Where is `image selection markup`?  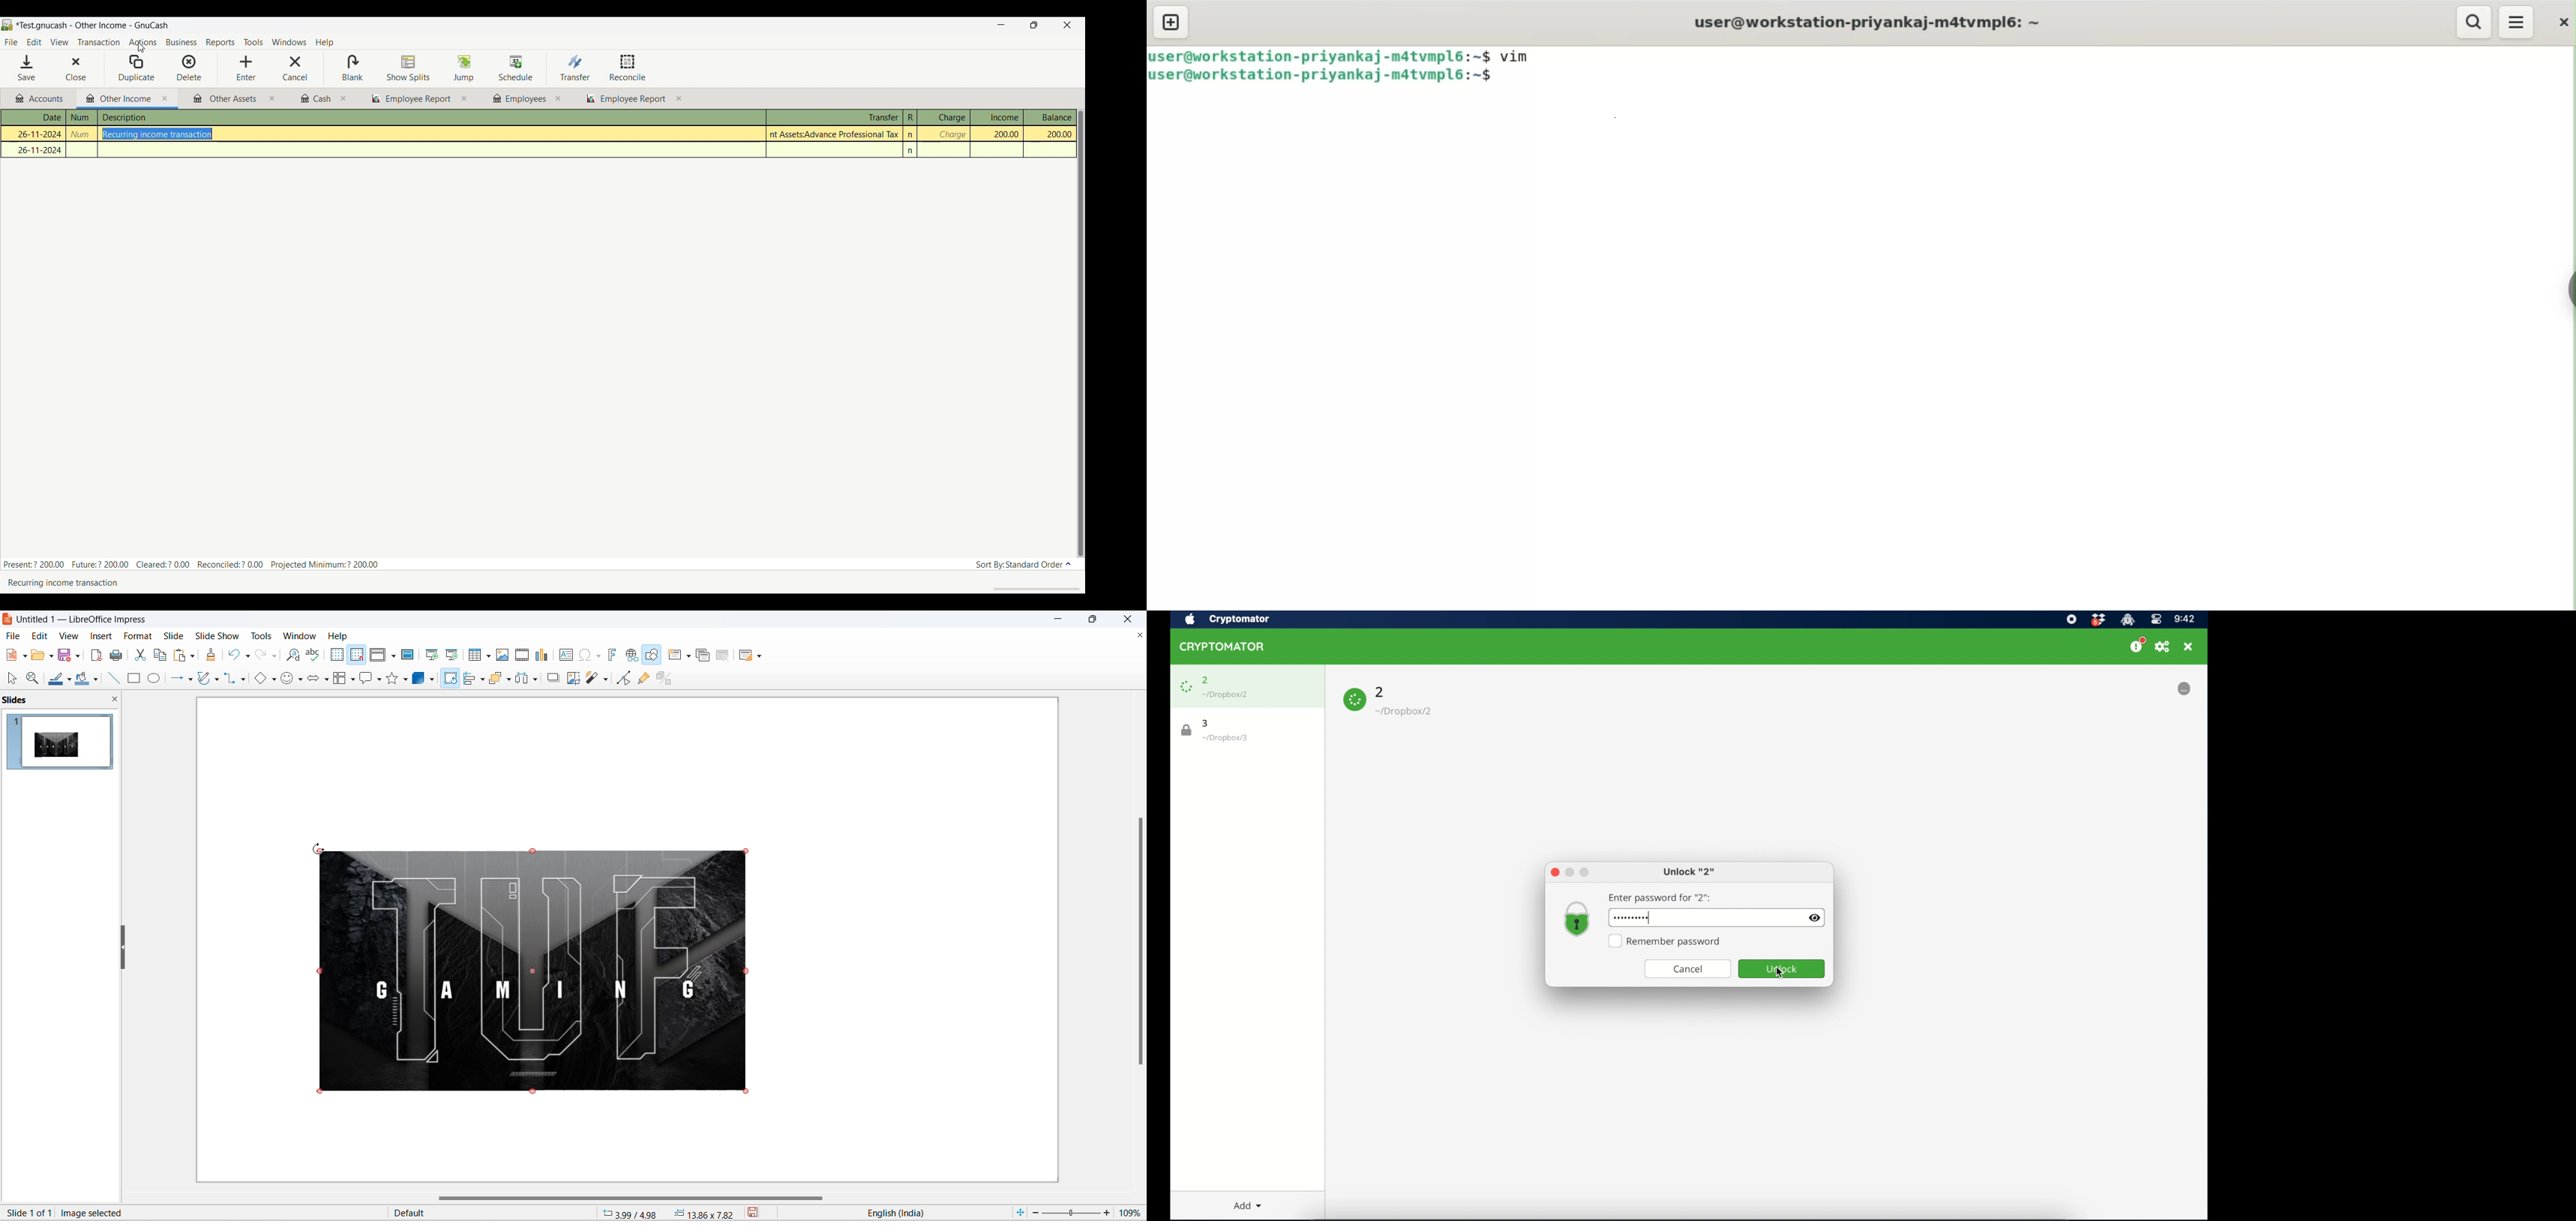
image selection markup is located at coordinates (318, 970).